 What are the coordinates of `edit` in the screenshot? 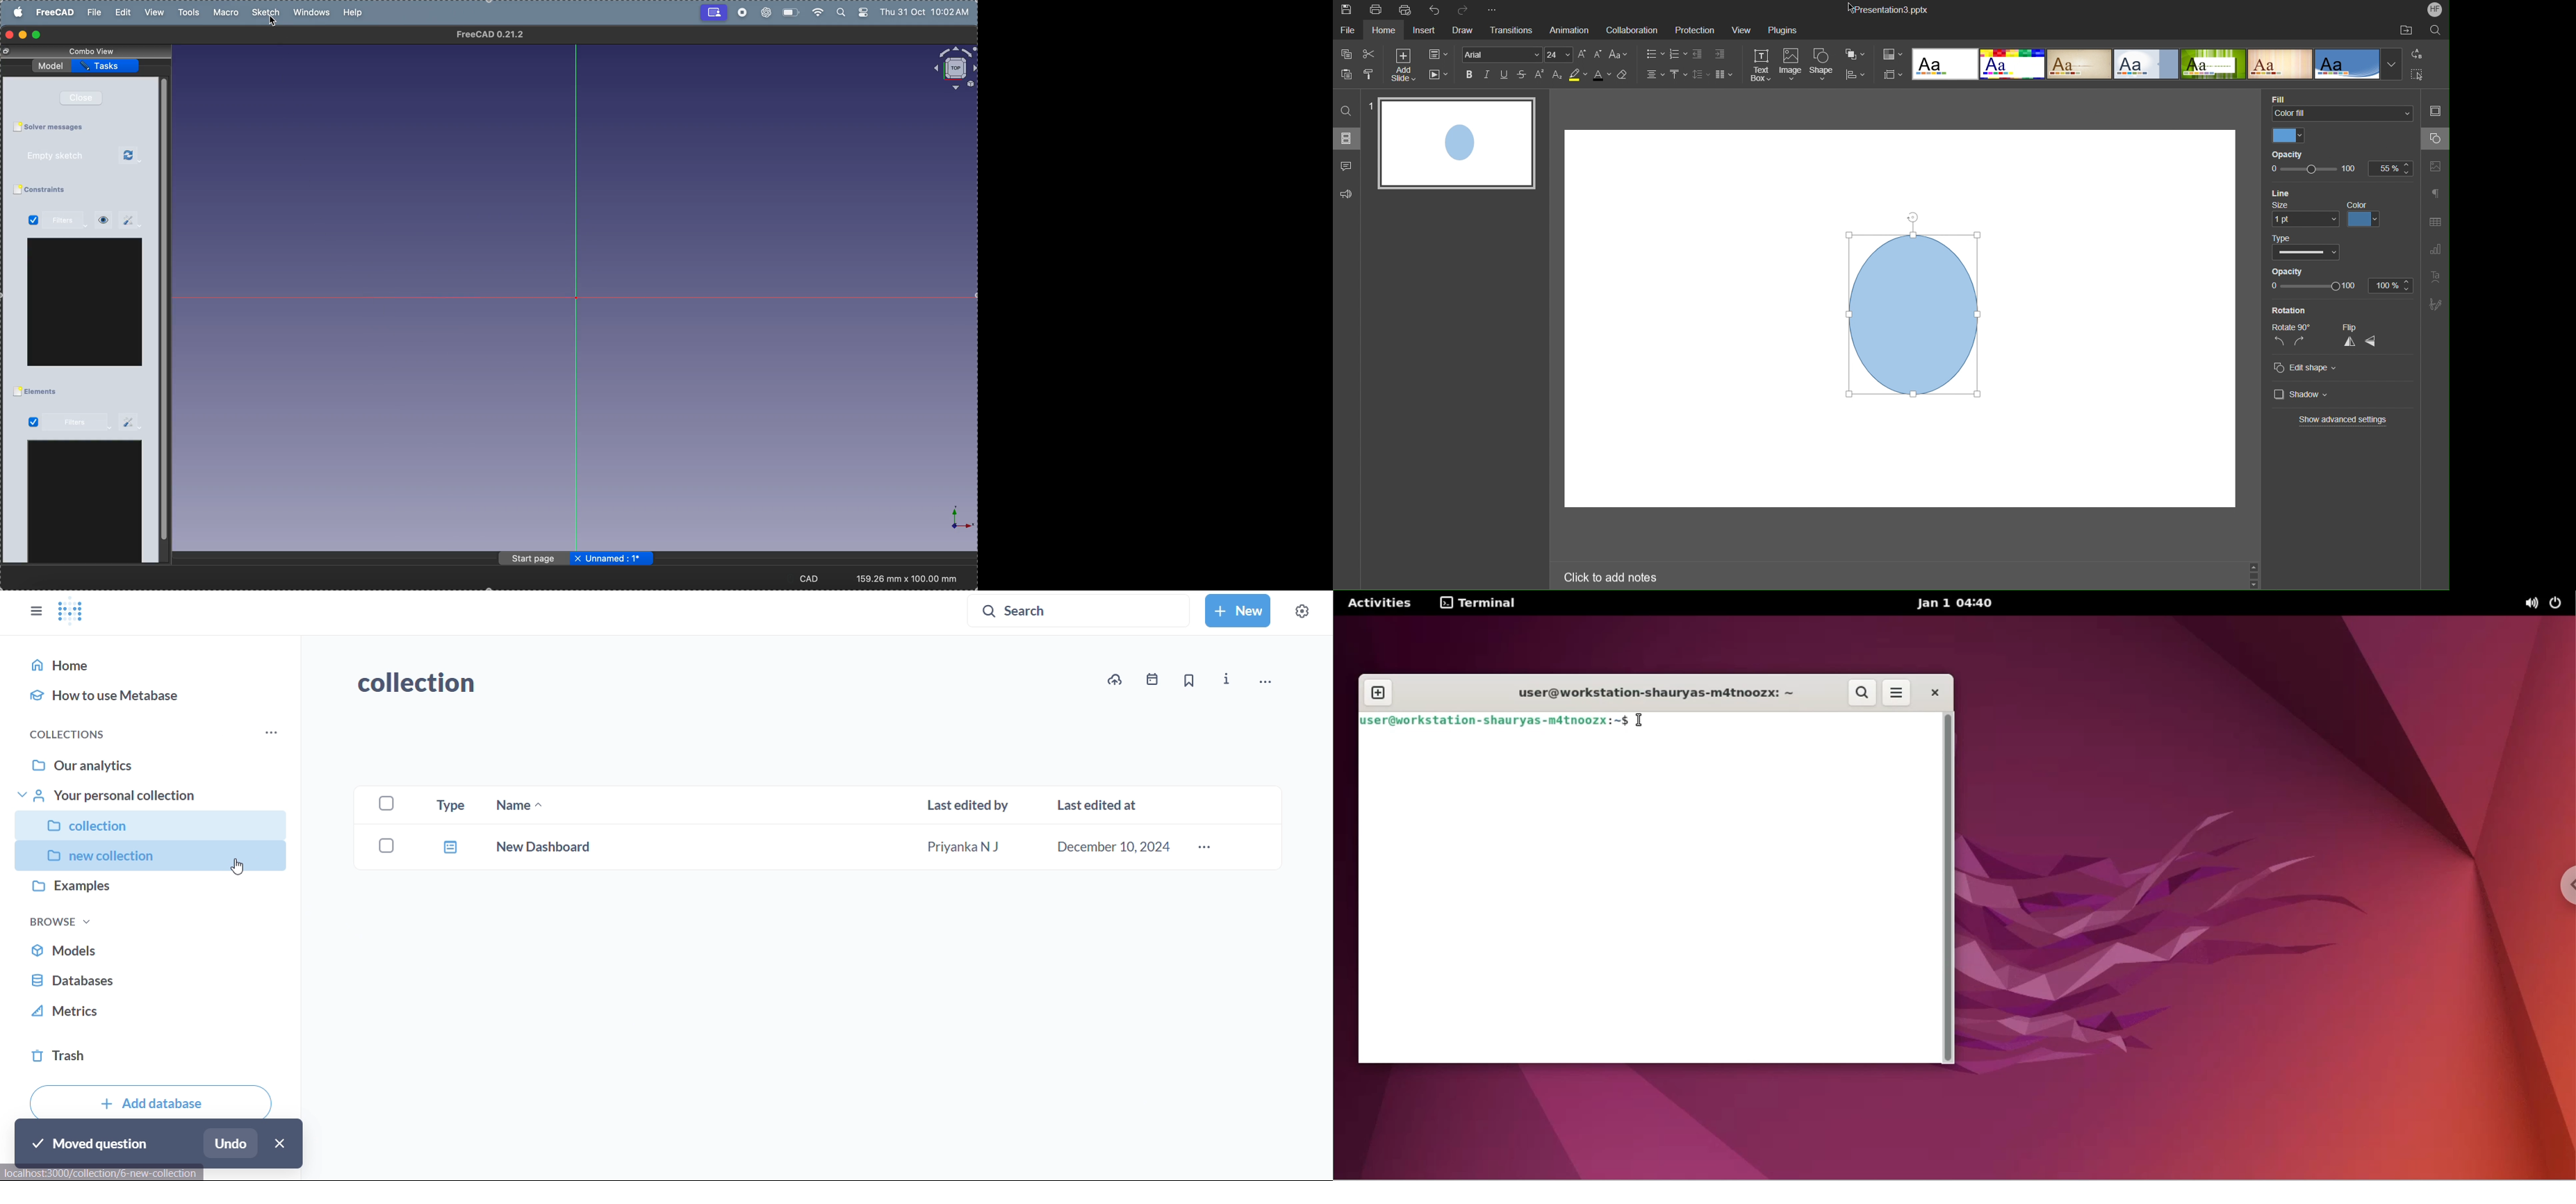 It's located at (124, 13).